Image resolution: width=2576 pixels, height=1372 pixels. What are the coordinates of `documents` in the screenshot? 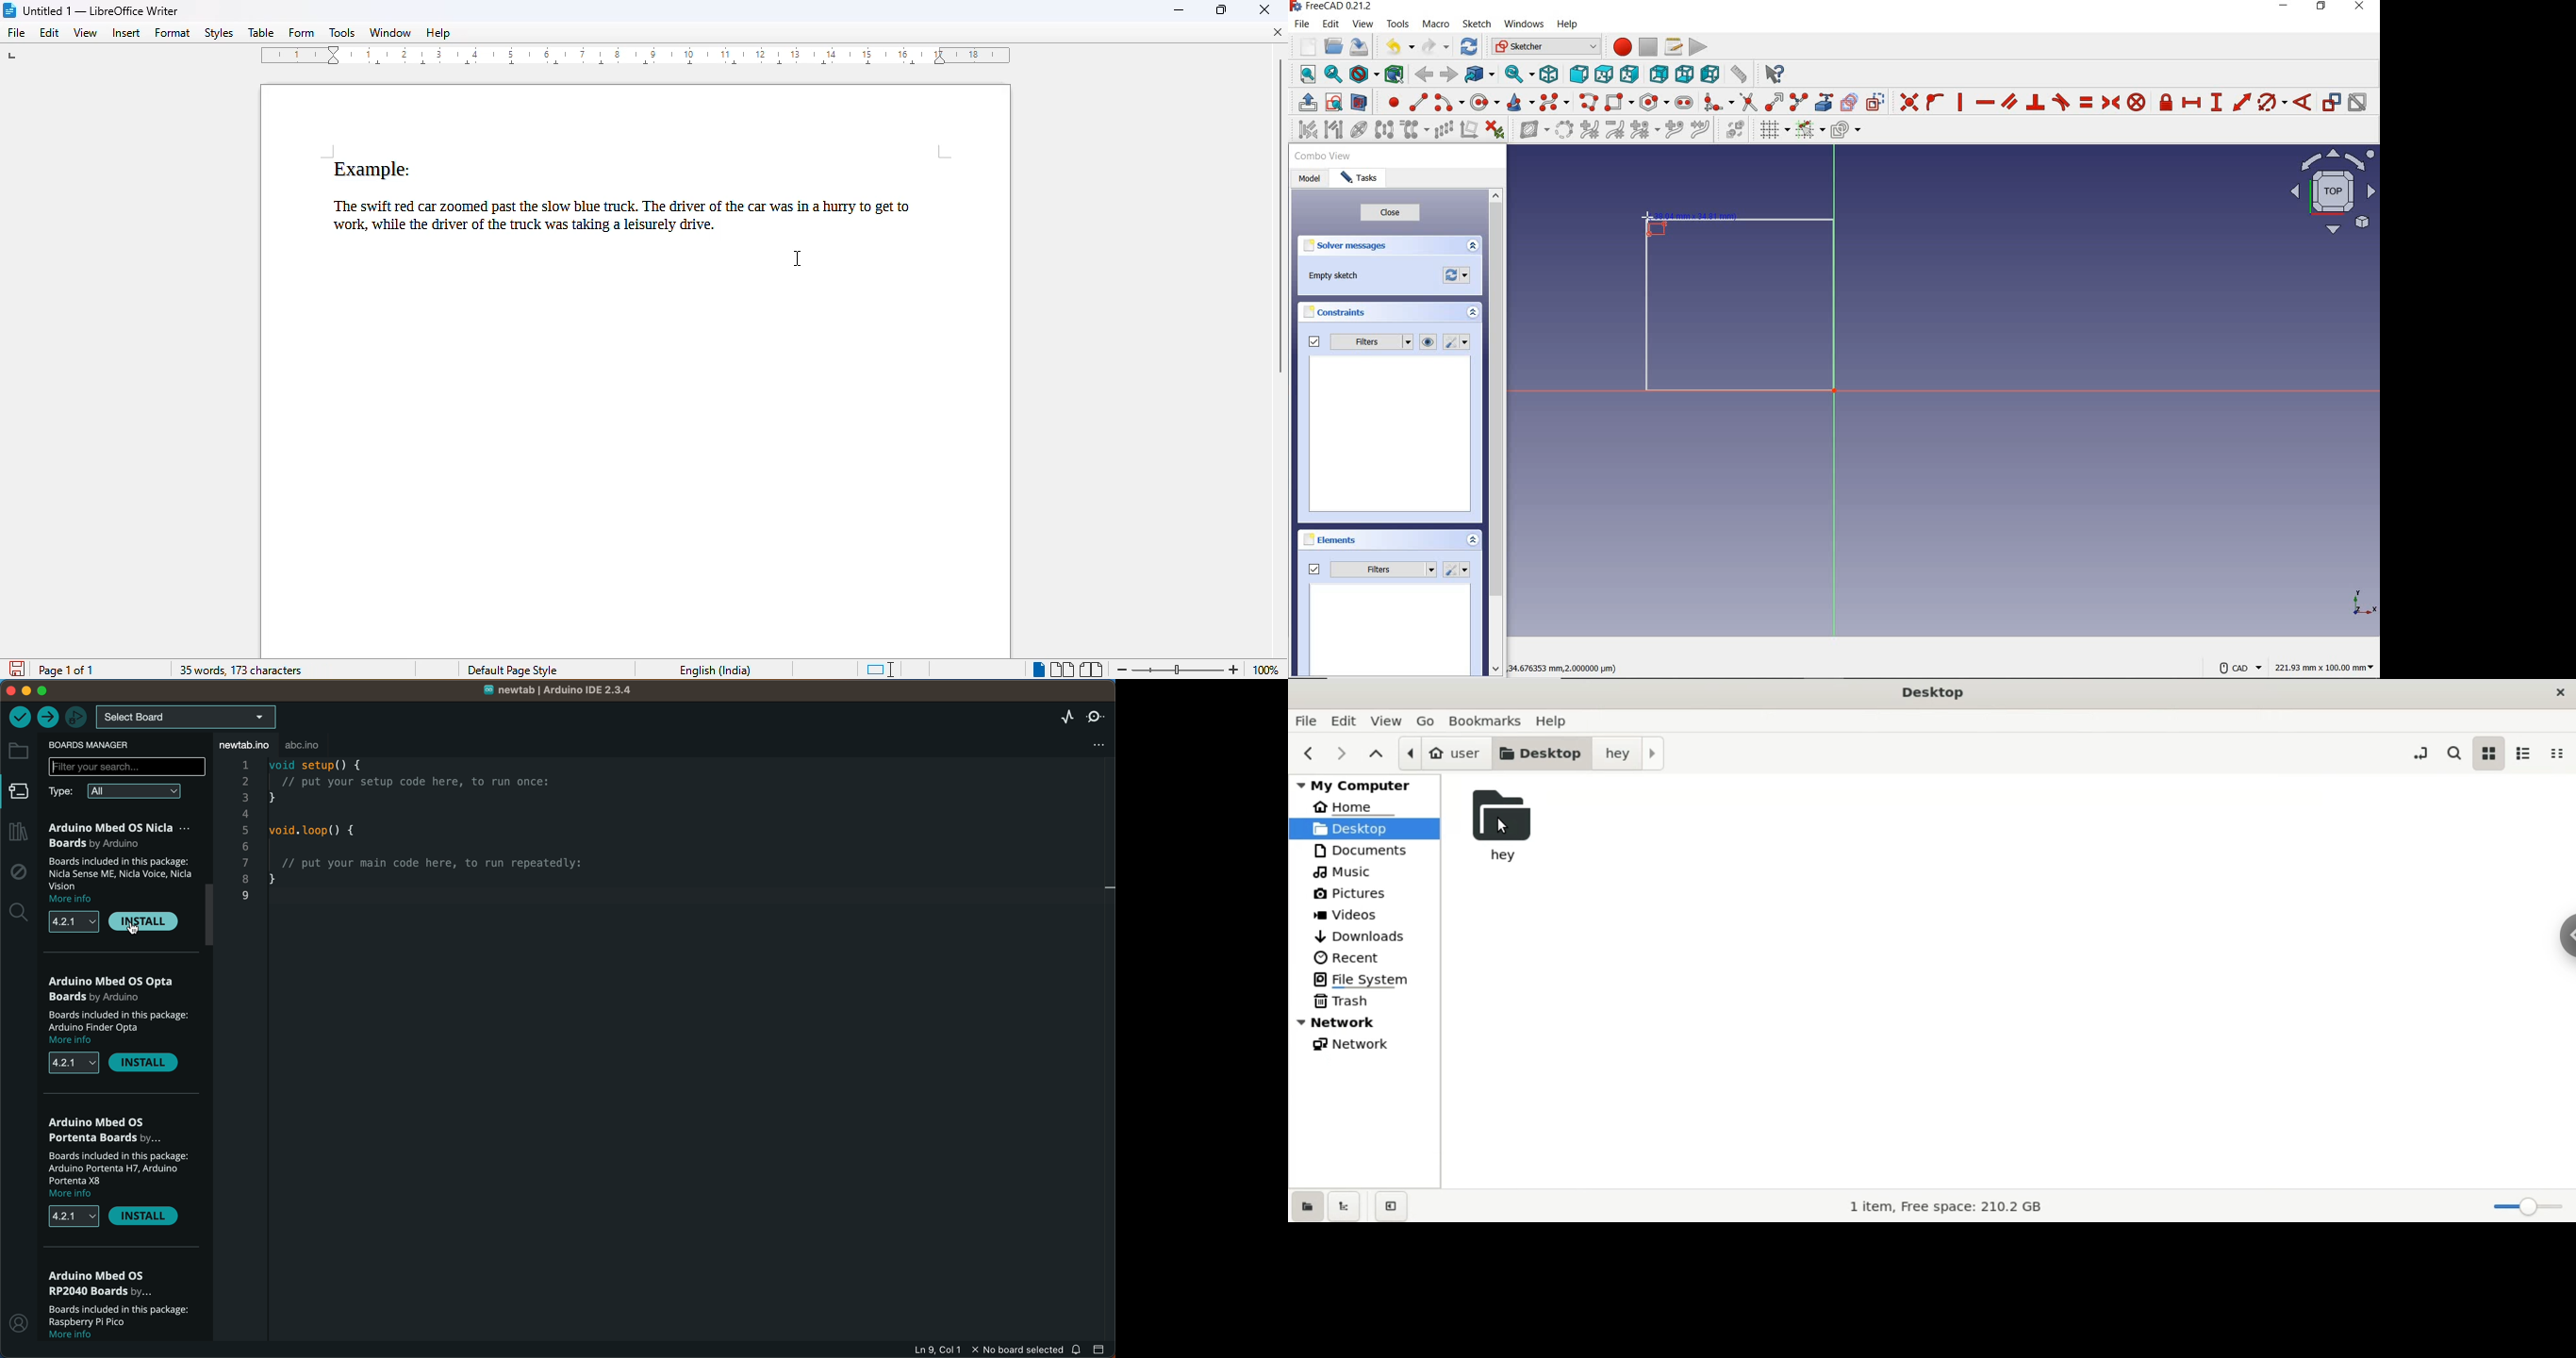 It's located at (1363, 851).